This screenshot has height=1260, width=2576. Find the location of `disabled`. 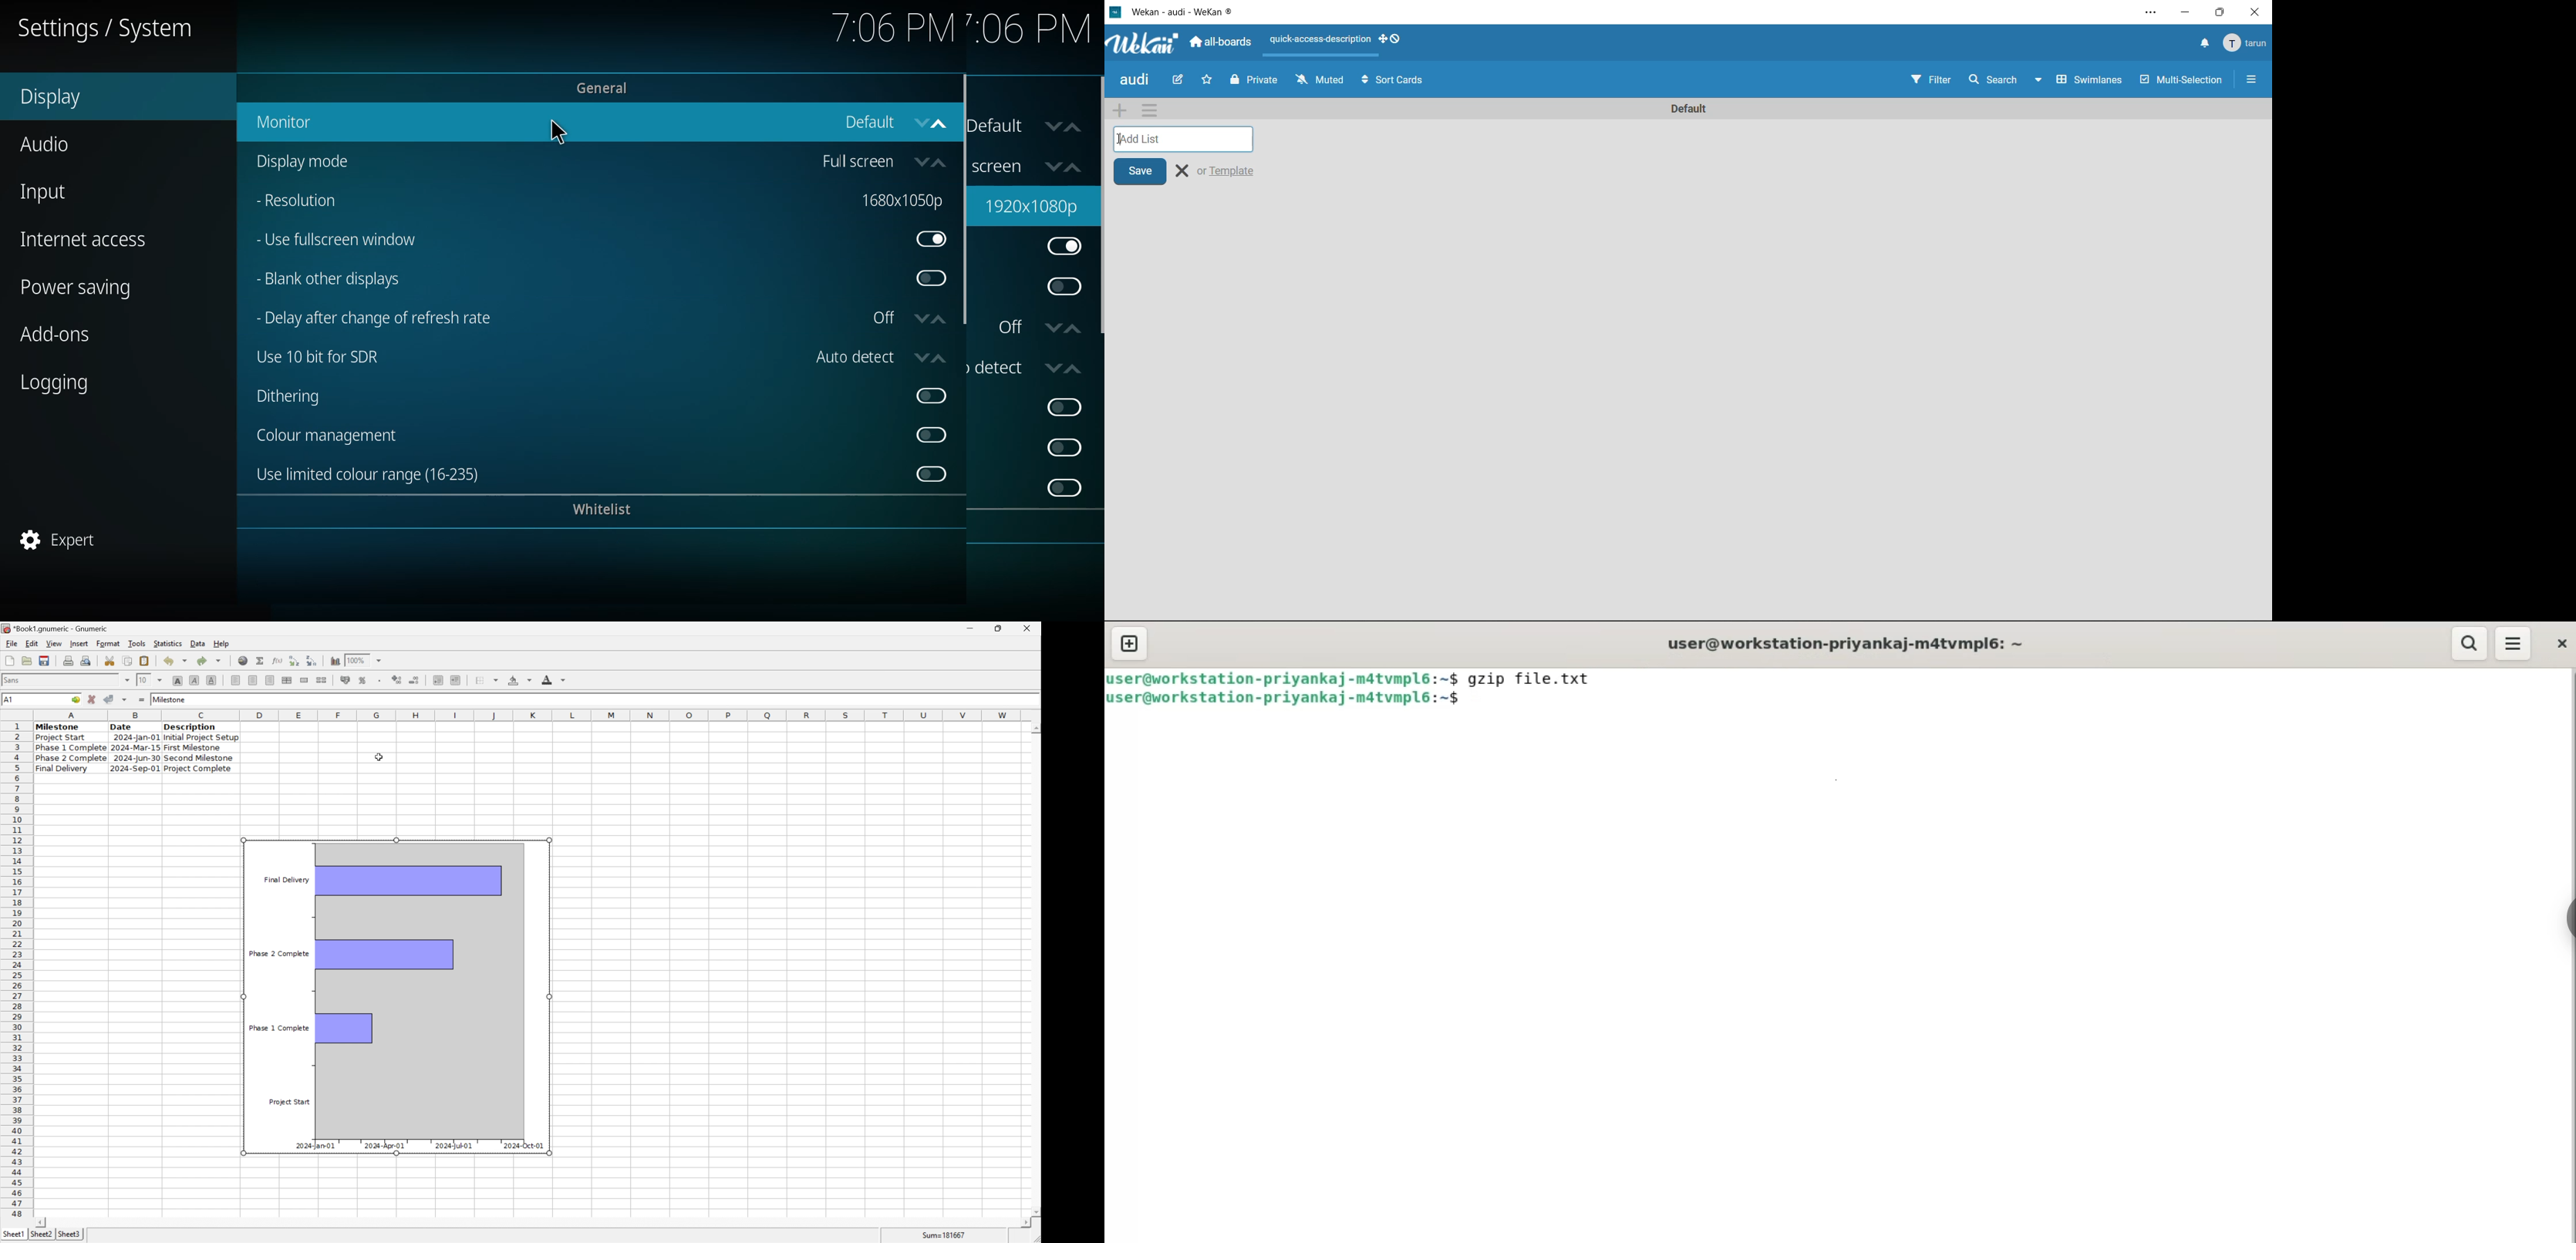

disabled is located at coordinates (924, 475).